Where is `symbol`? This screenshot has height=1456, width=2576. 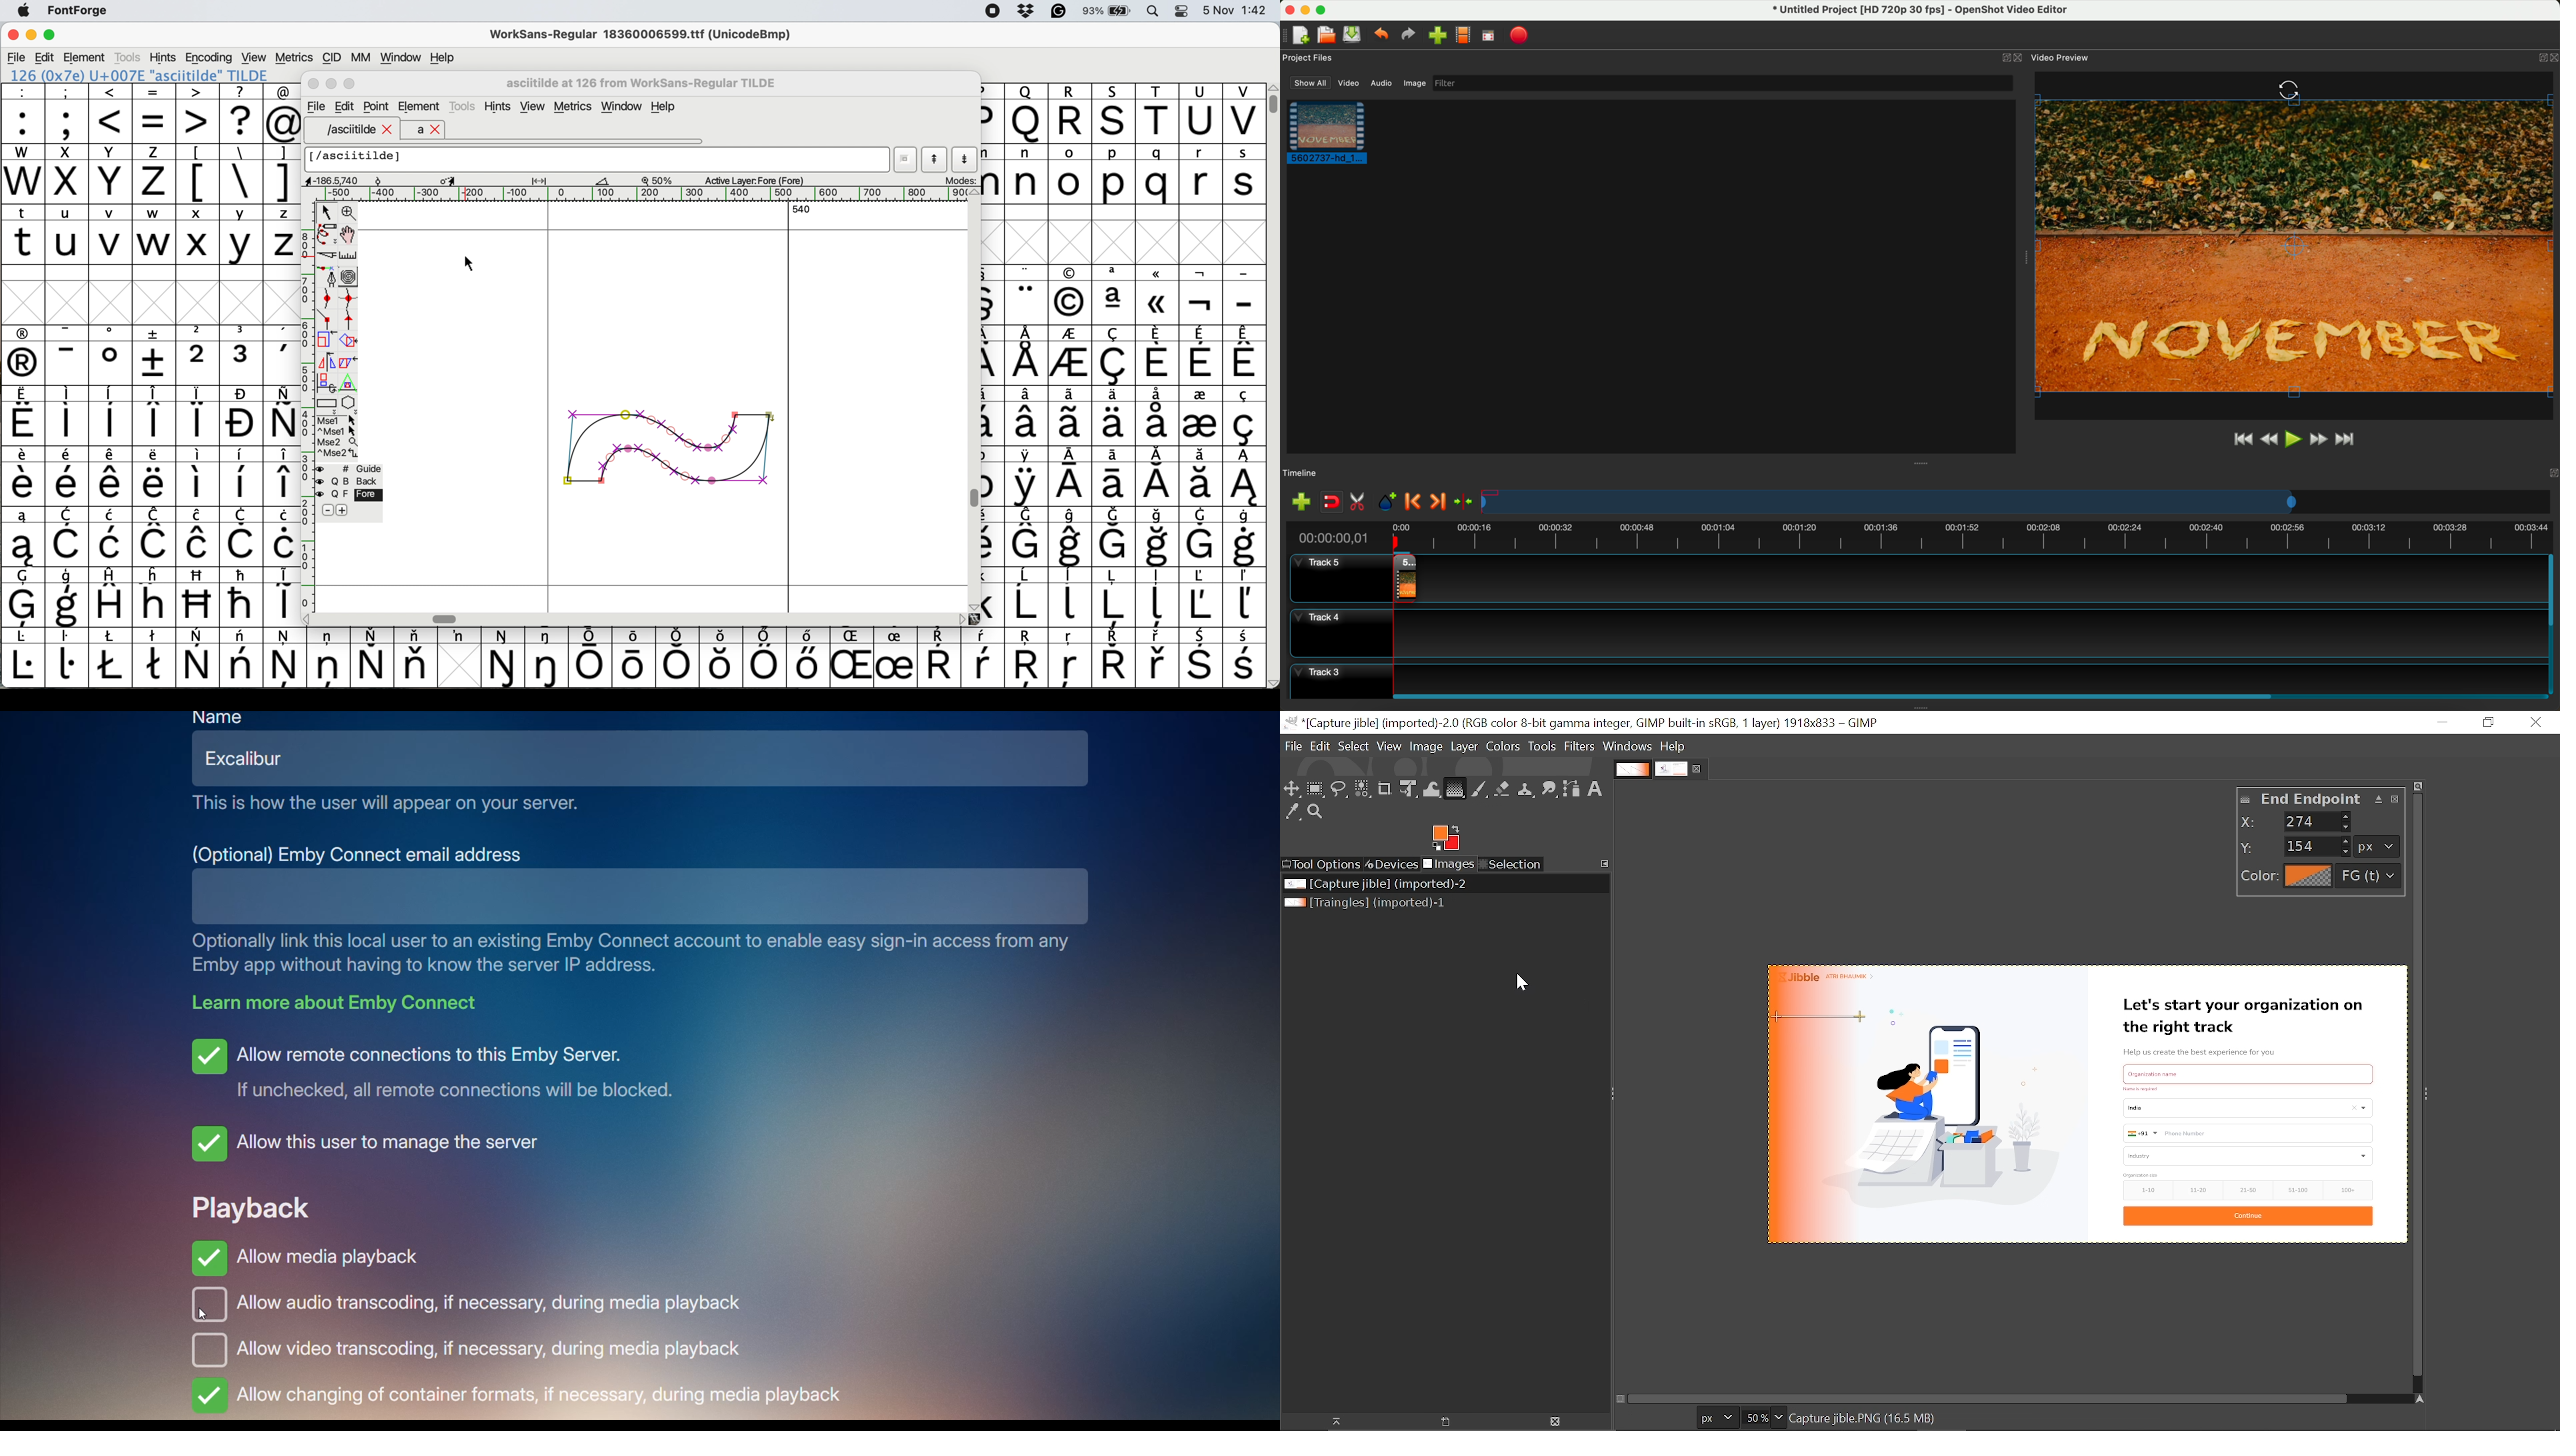 symbol is located at coordinates (1113, 598).